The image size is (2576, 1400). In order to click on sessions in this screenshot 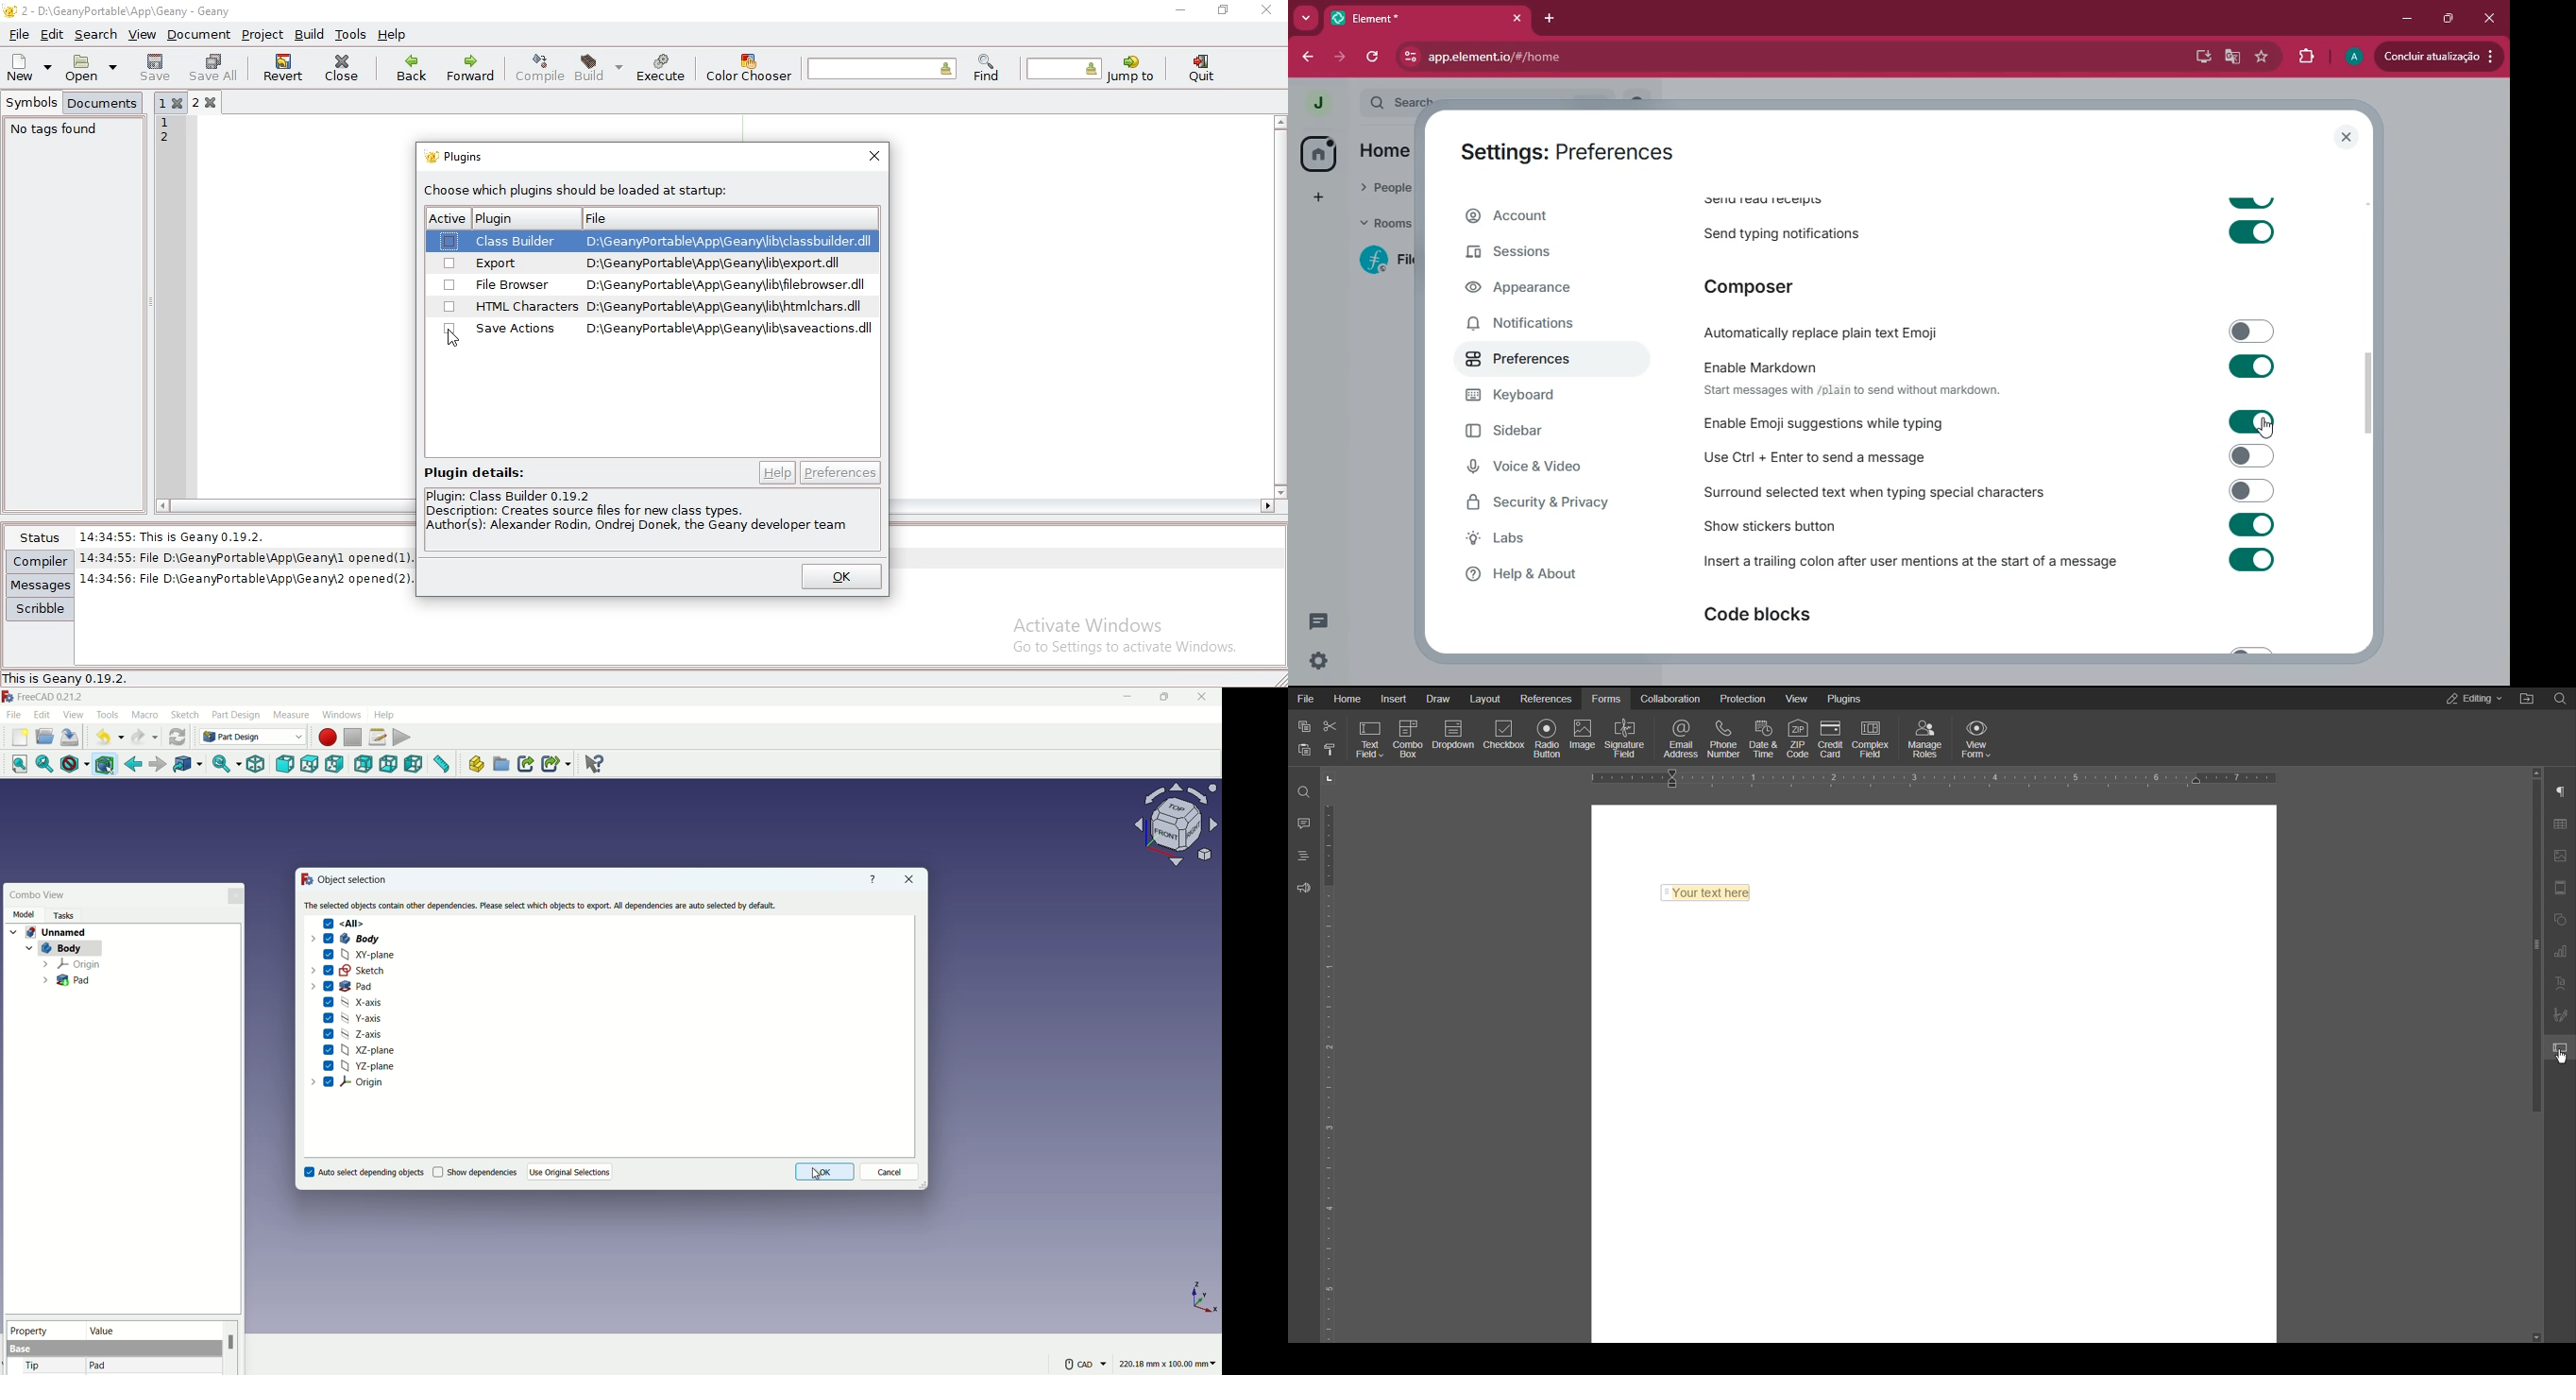, I will do `click(1528, 255)`.